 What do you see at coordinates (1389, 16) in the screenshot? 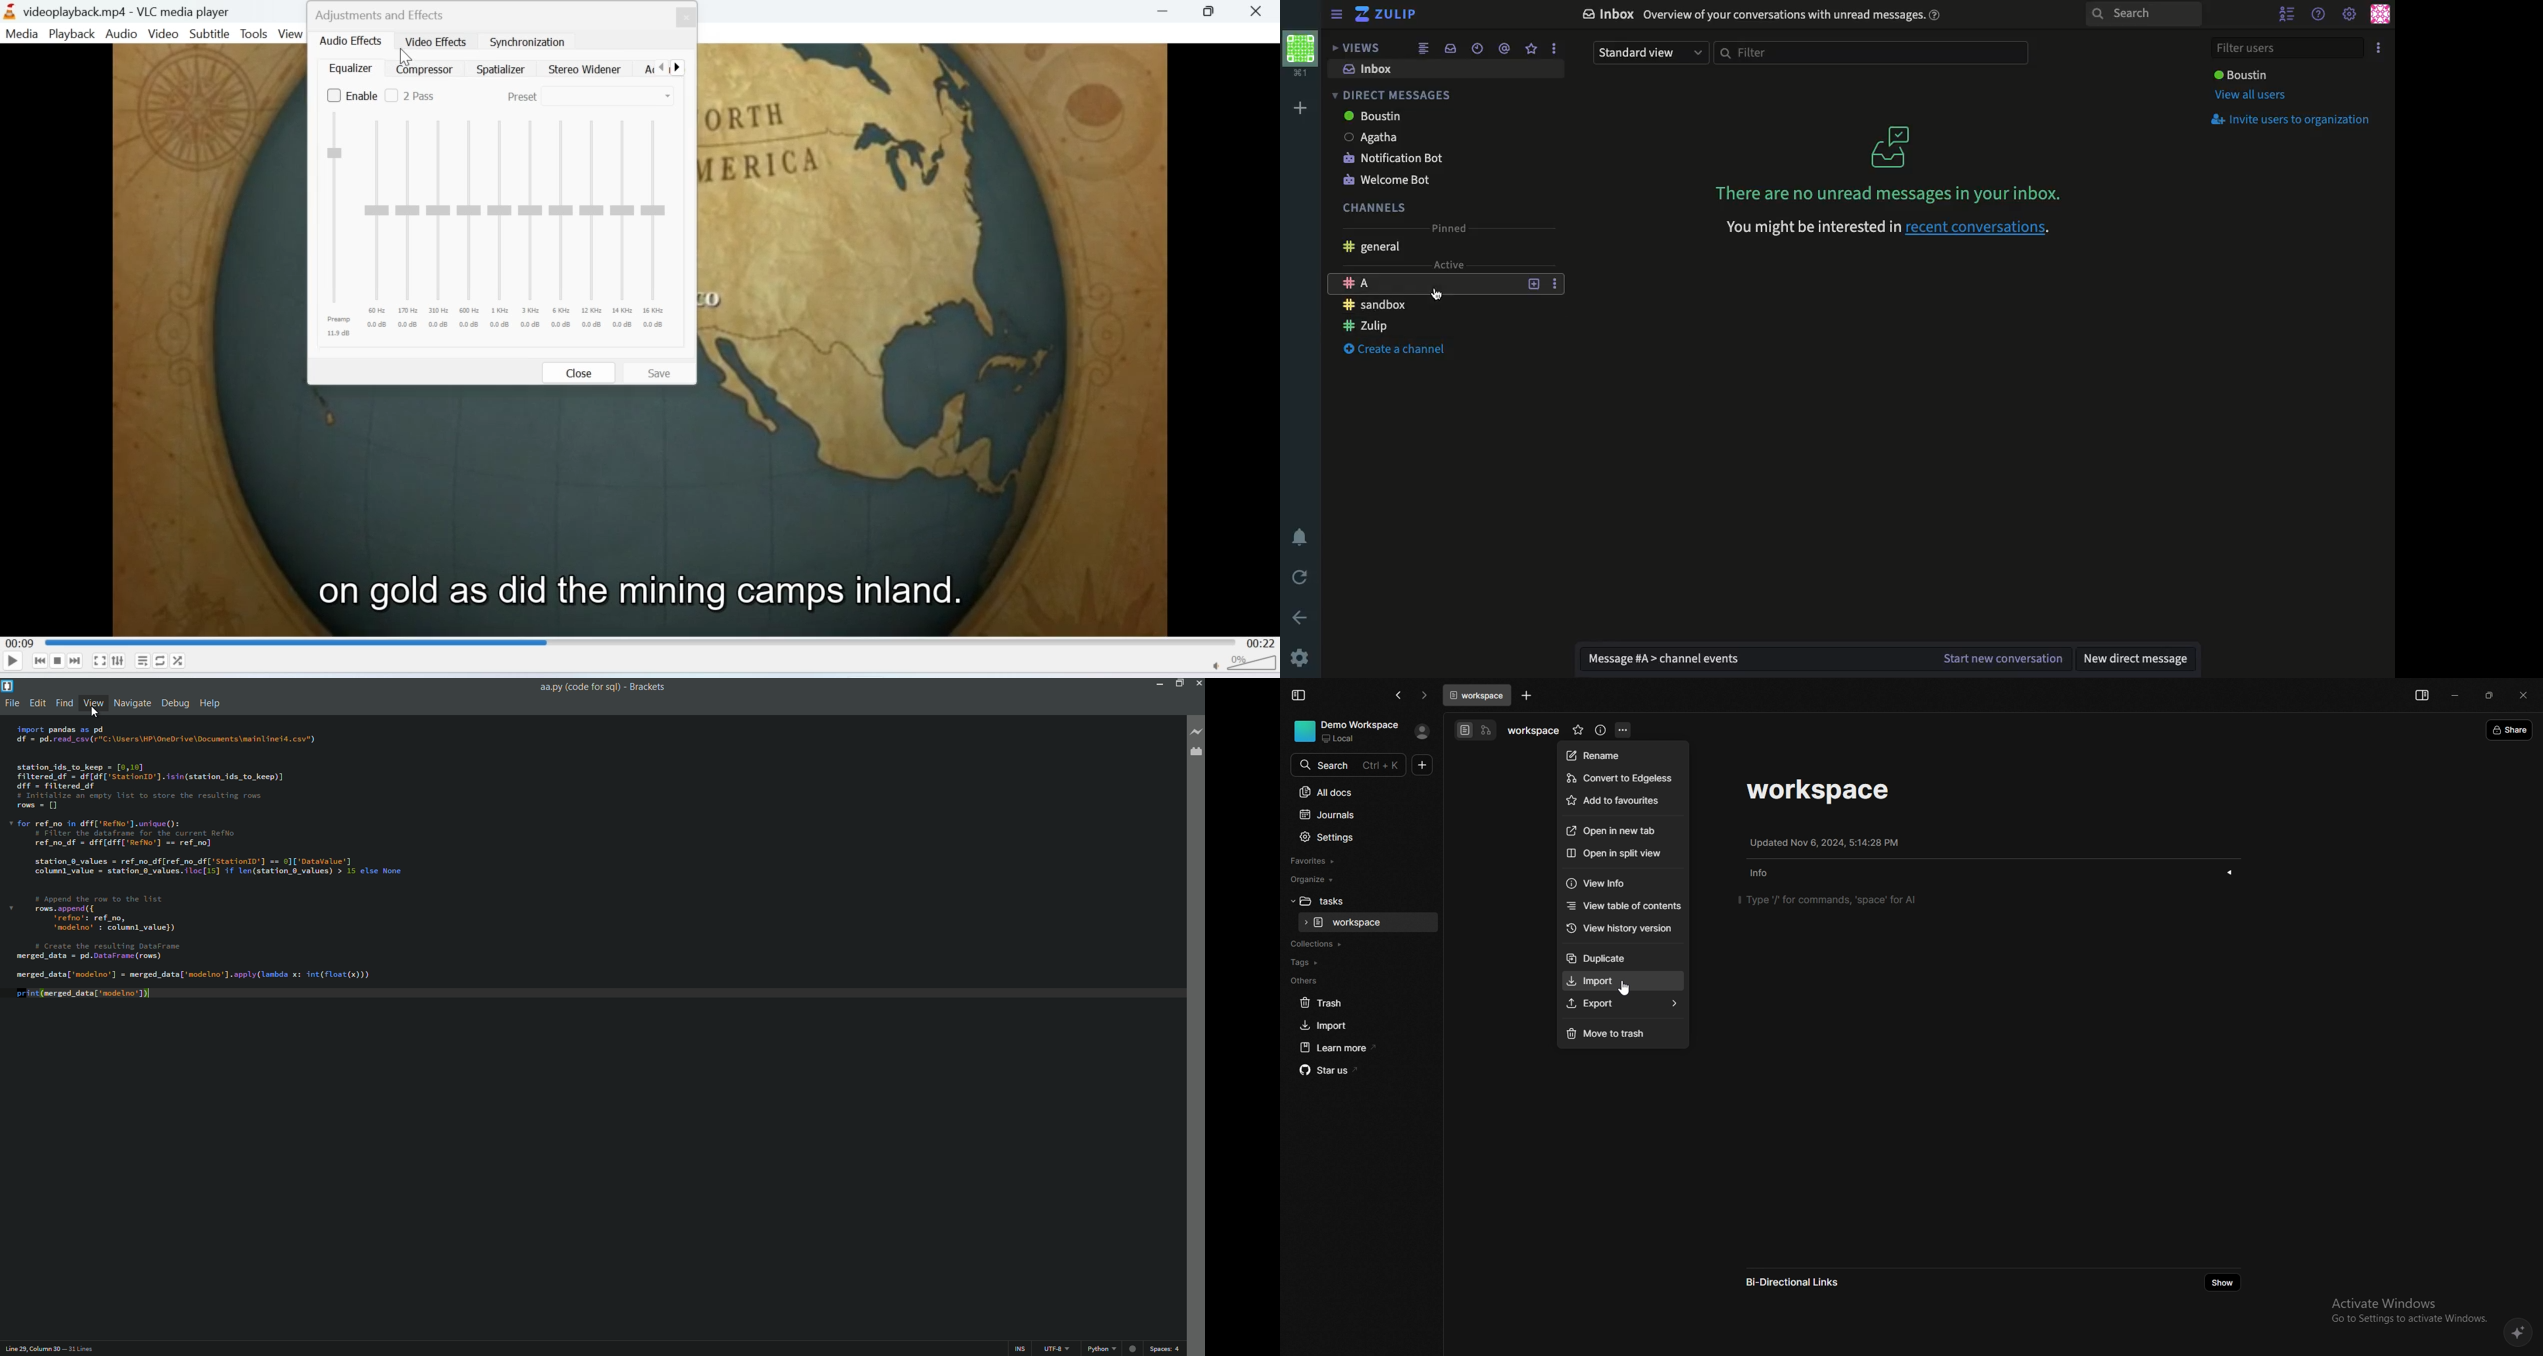
I see `Zulip` at bounding box center [1389, 16].